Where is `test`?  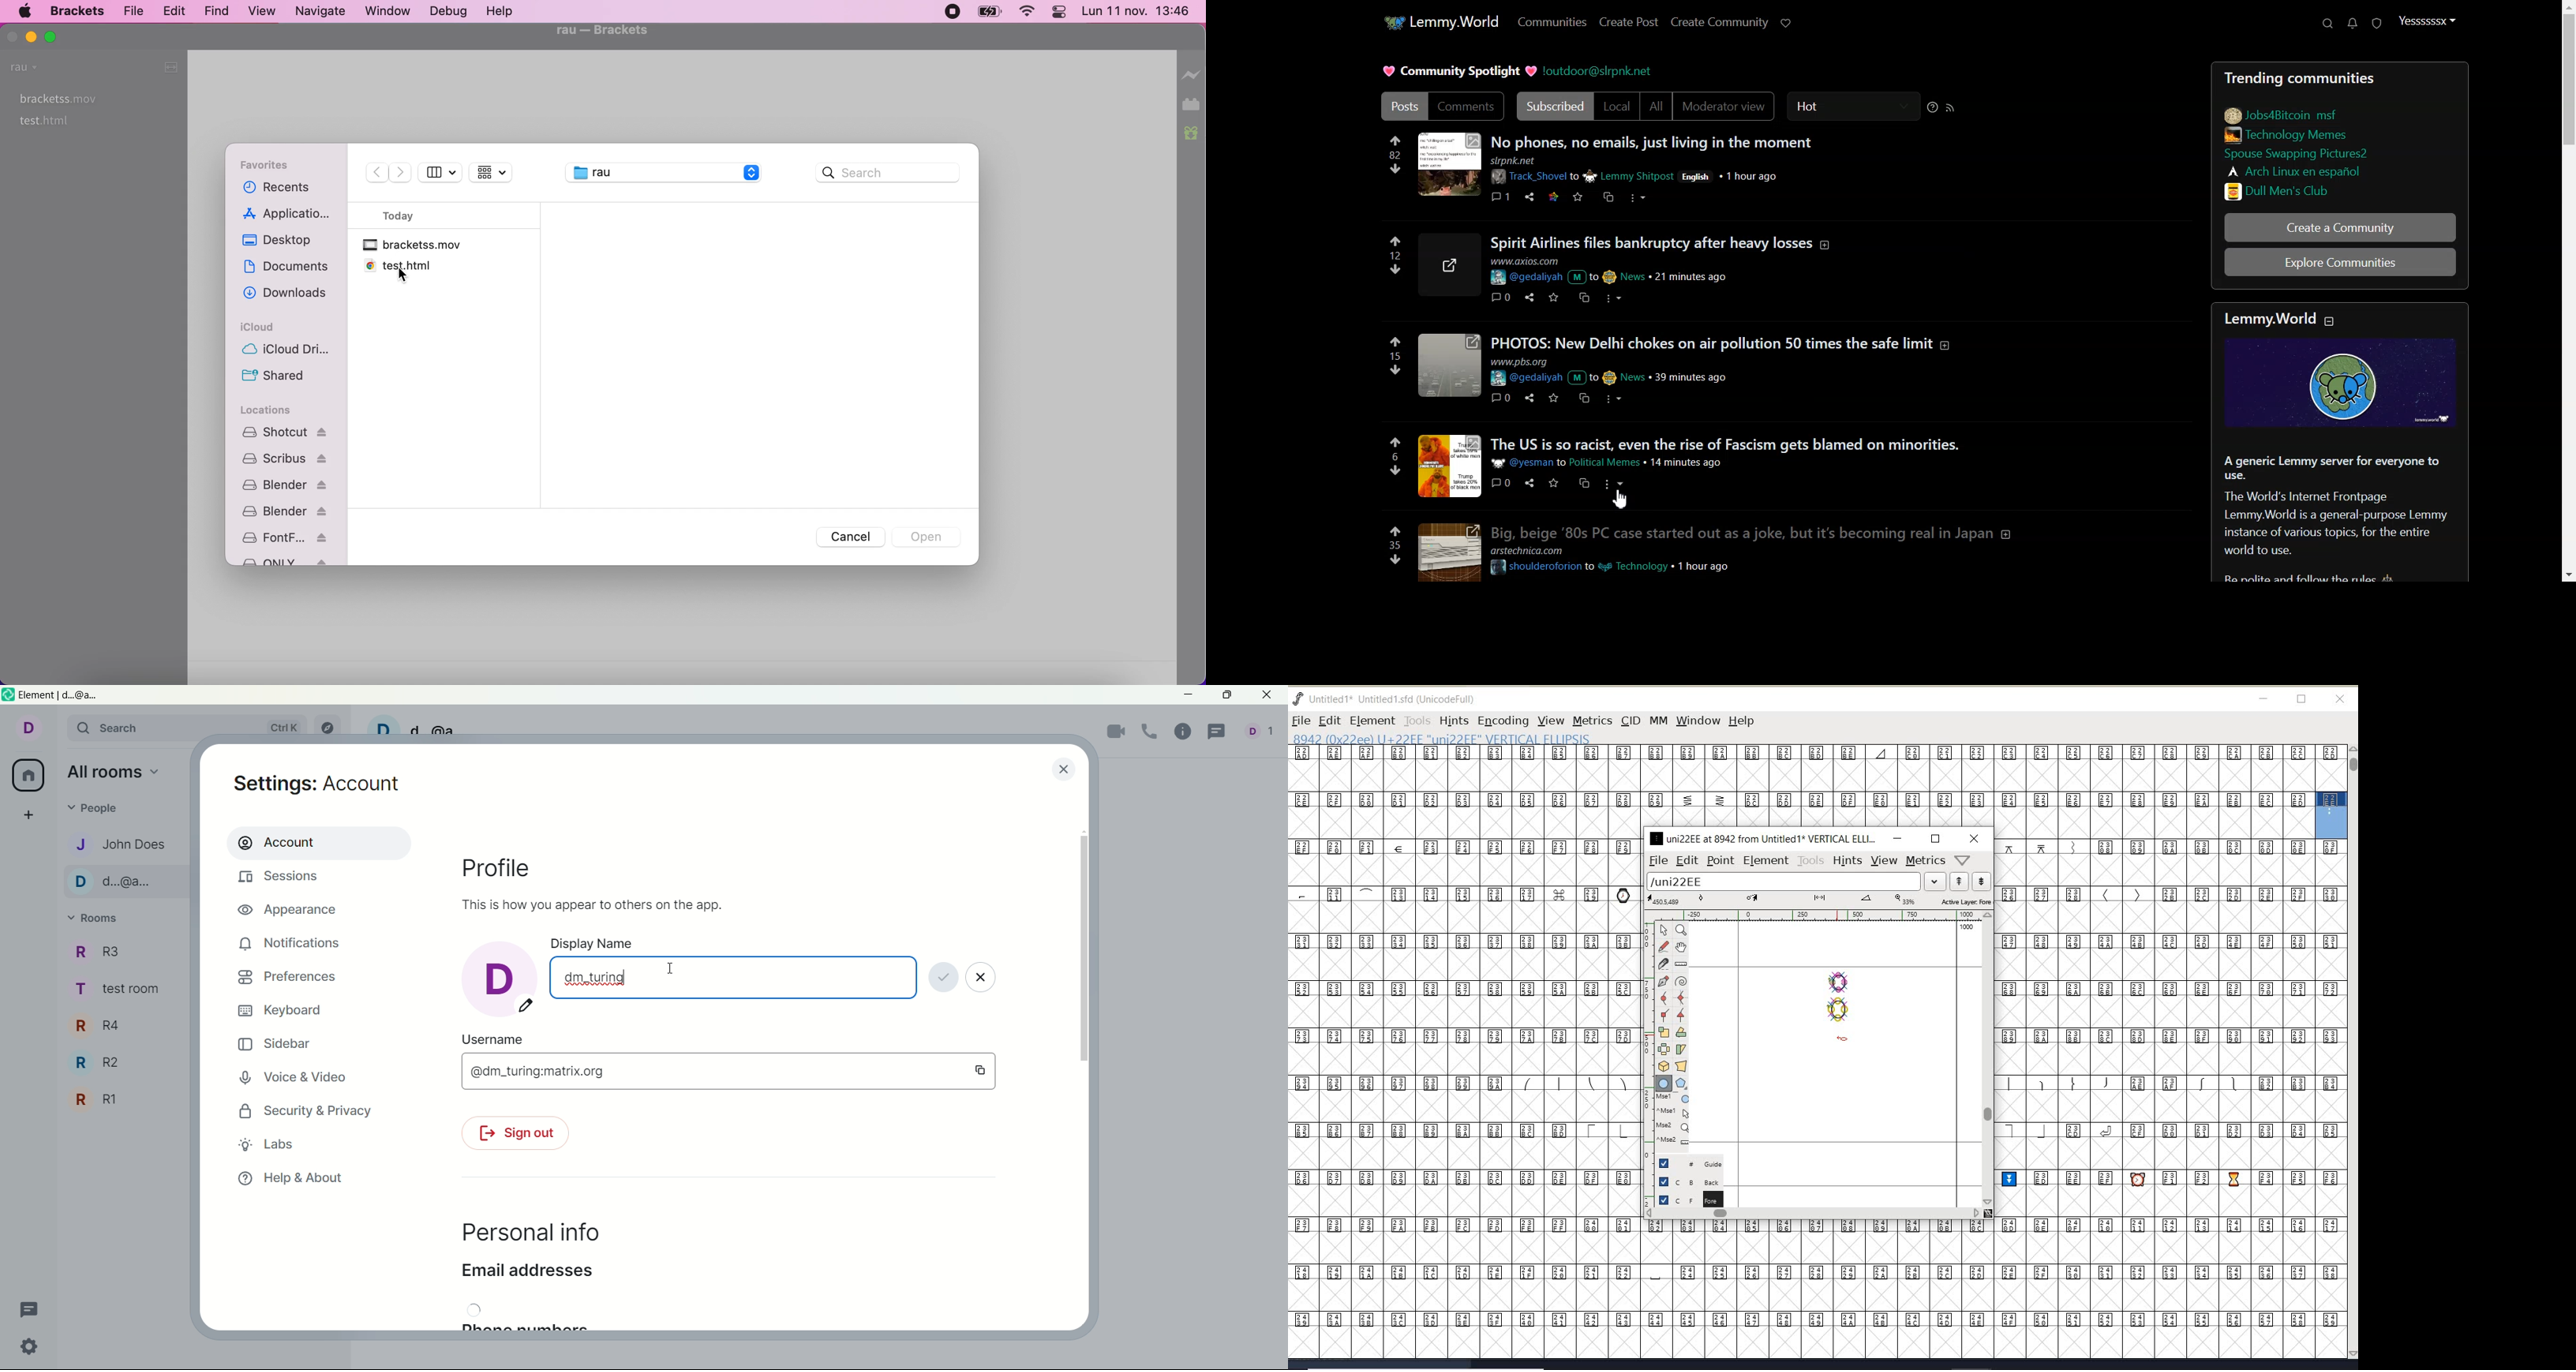 test is located at coordinates (44, 121).